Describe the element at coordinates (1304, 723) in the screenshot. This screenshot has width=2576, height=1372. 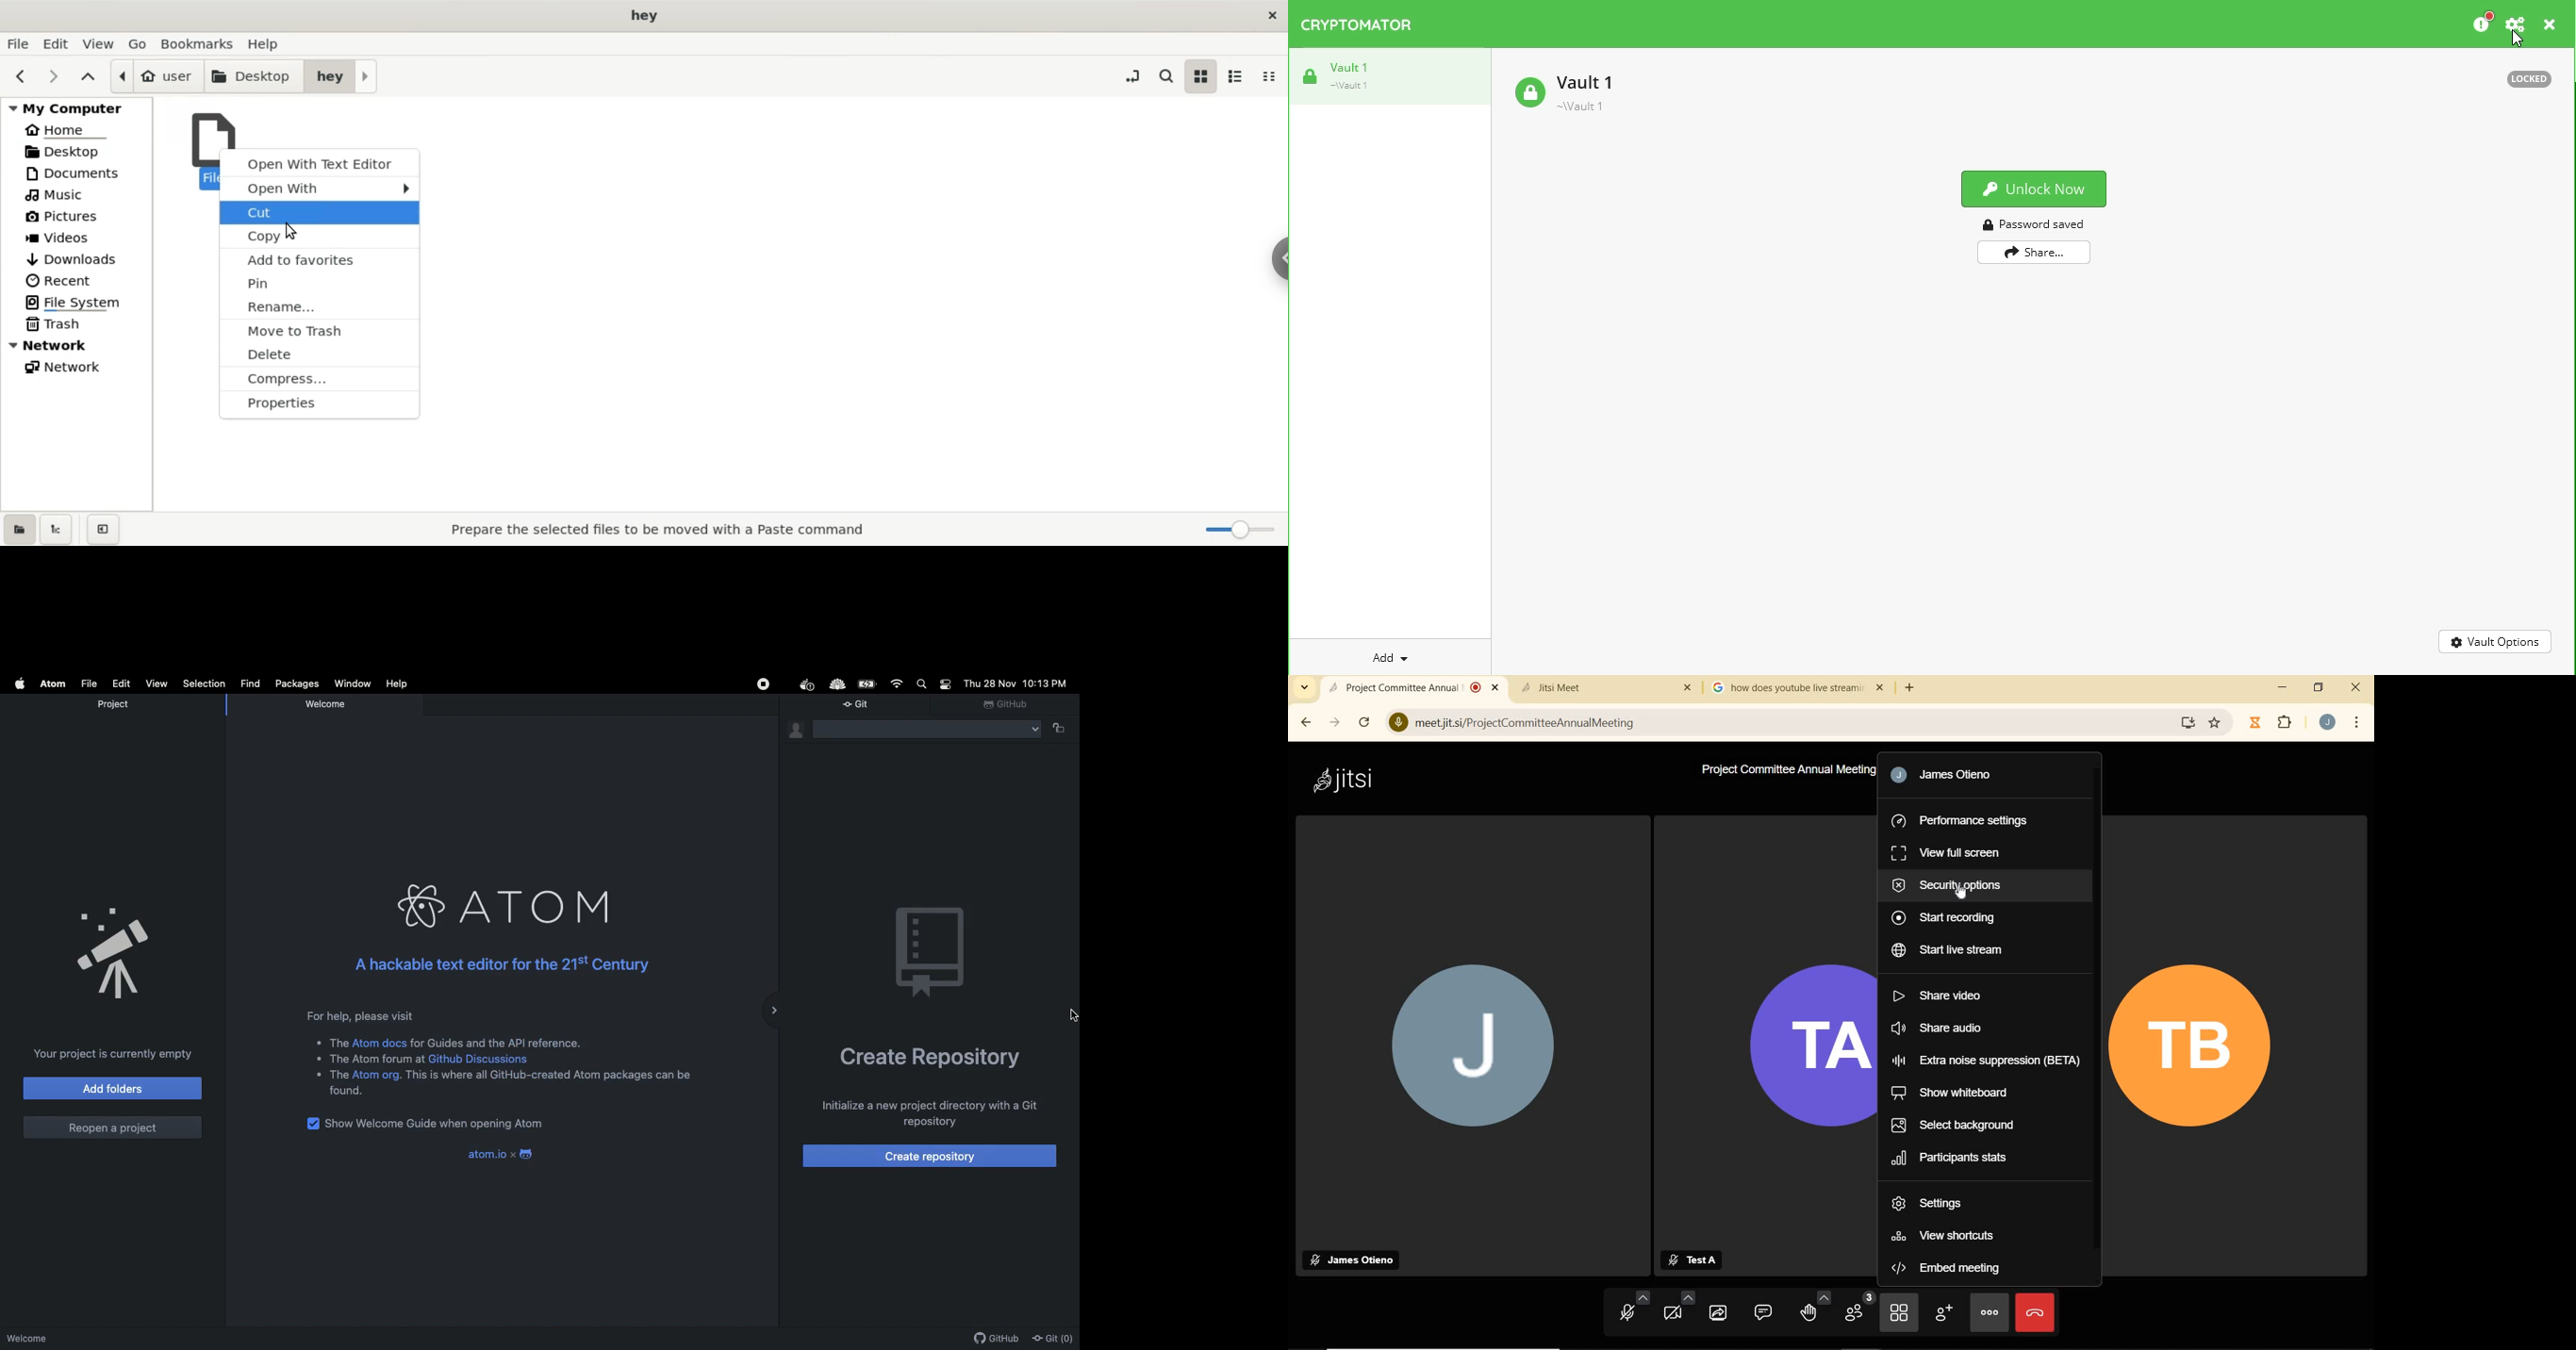
I see `BACK` at that location.